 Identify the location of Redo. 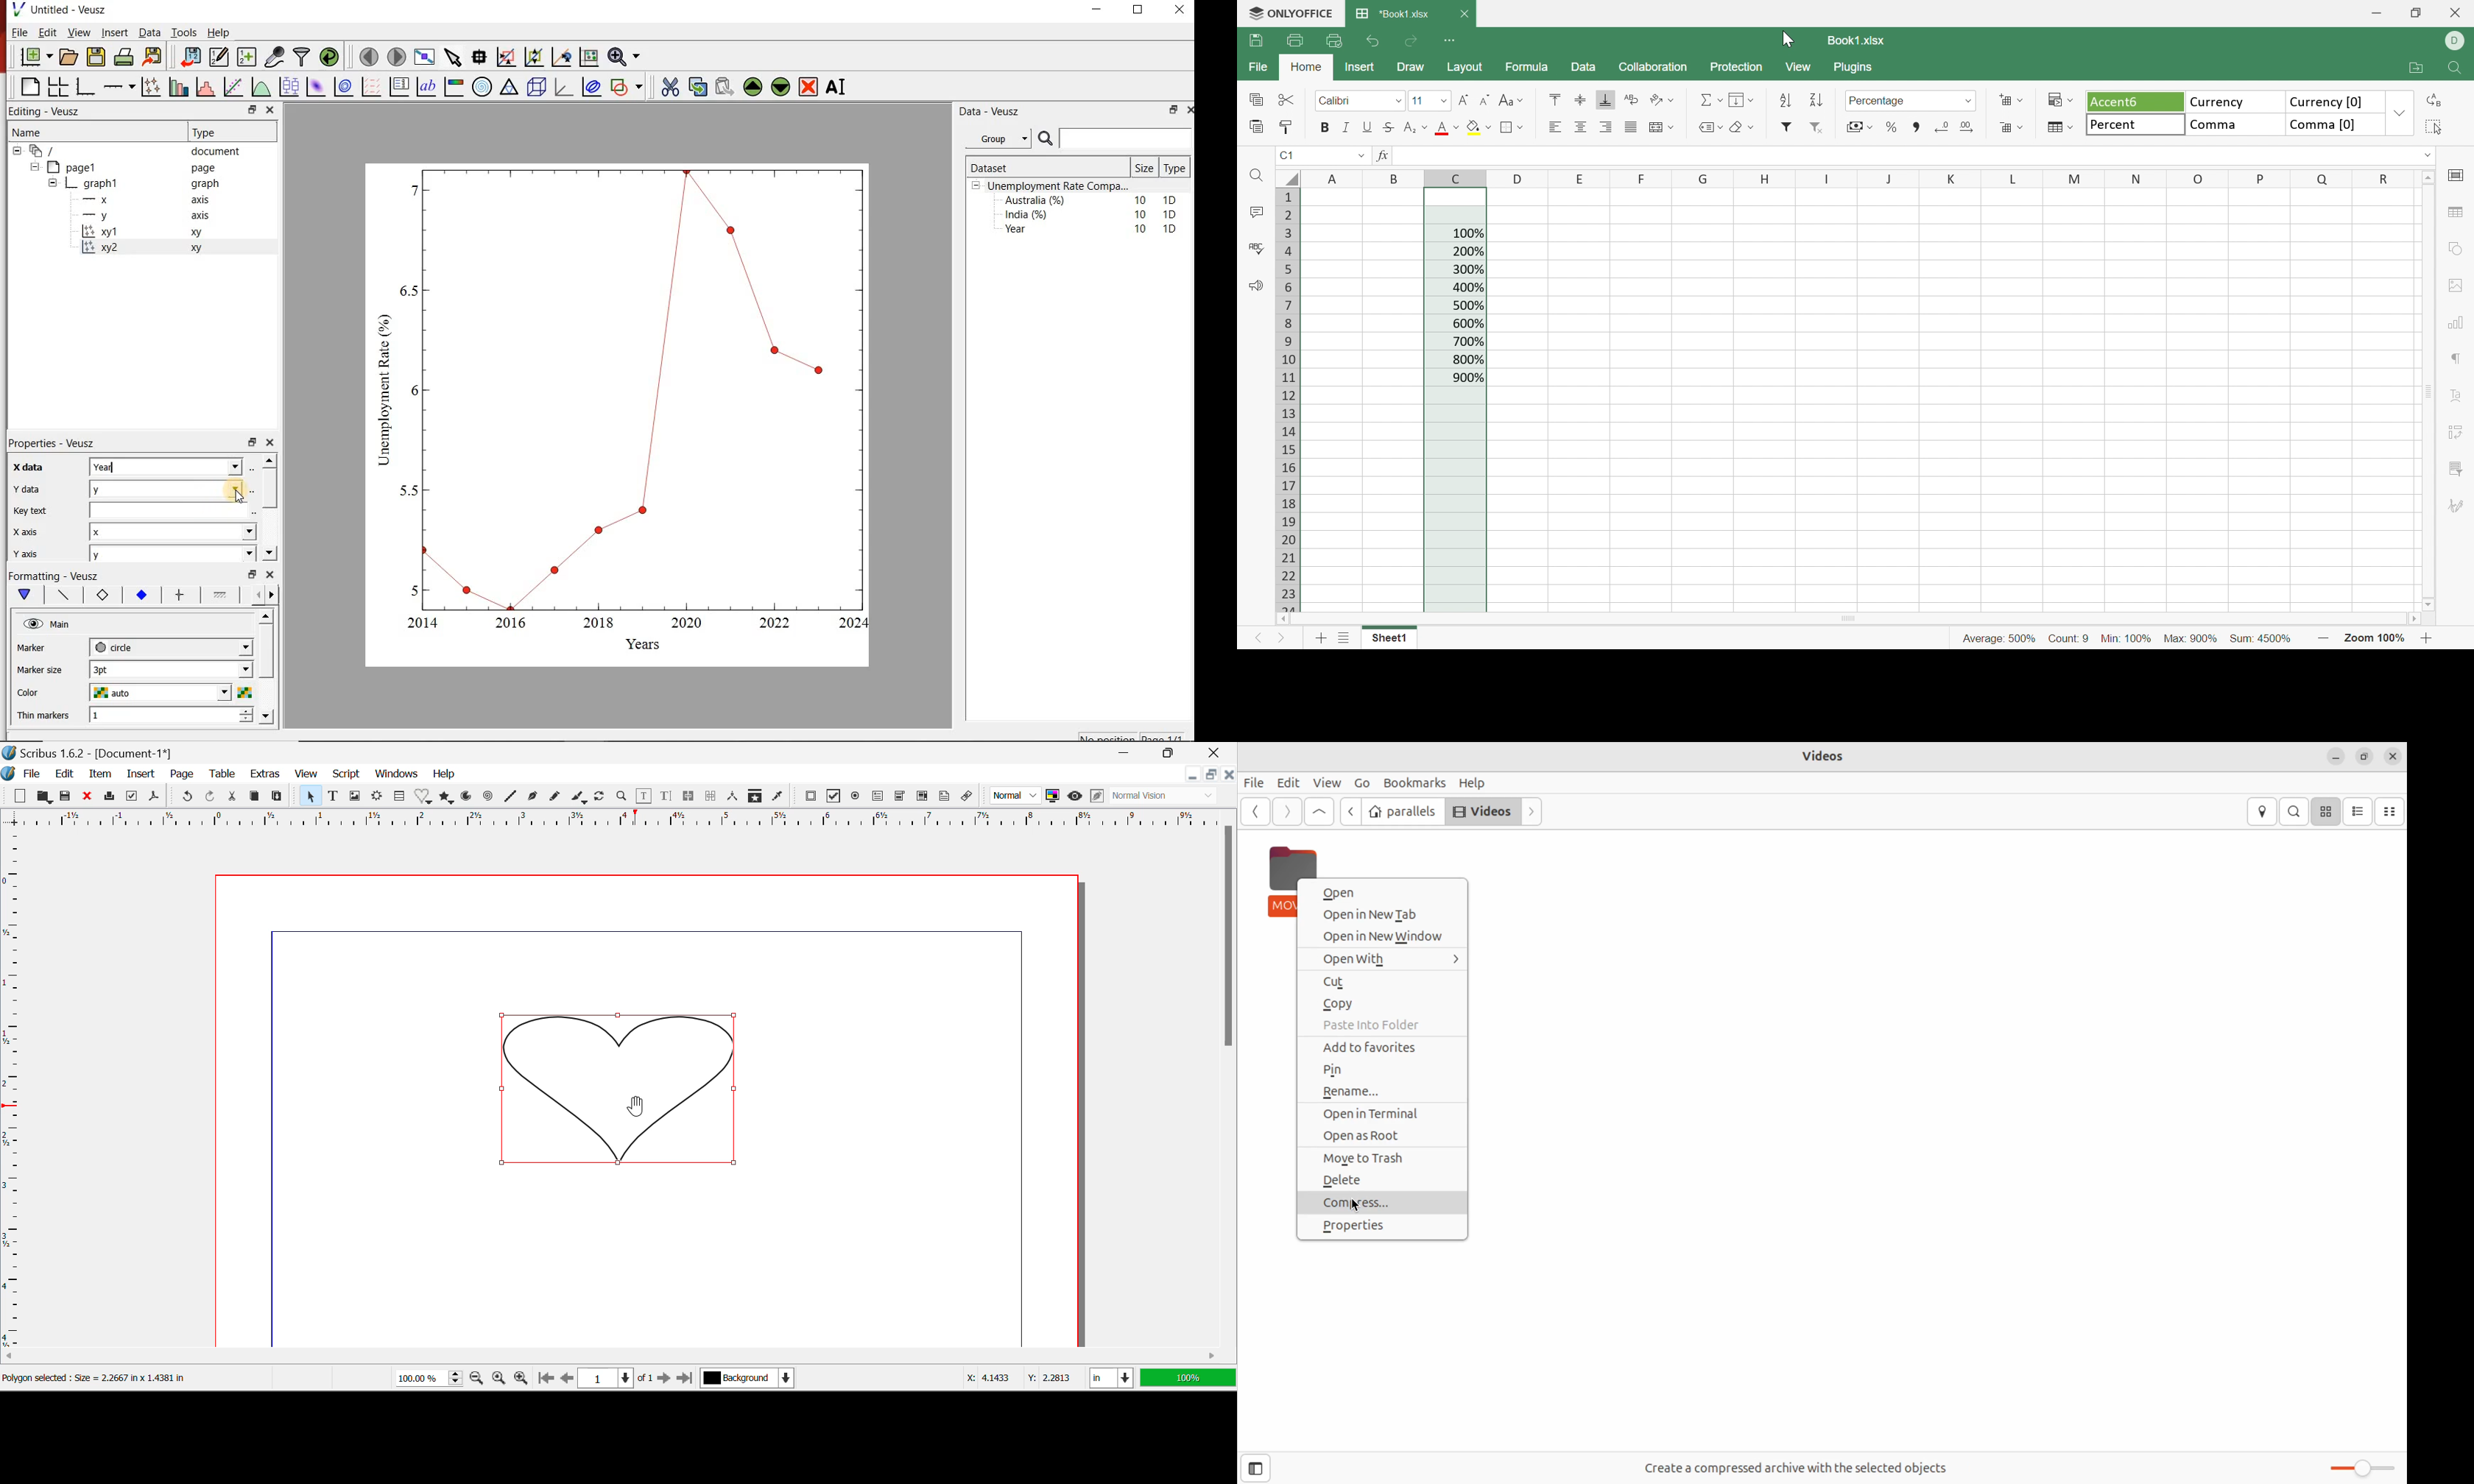
(1413, 41).